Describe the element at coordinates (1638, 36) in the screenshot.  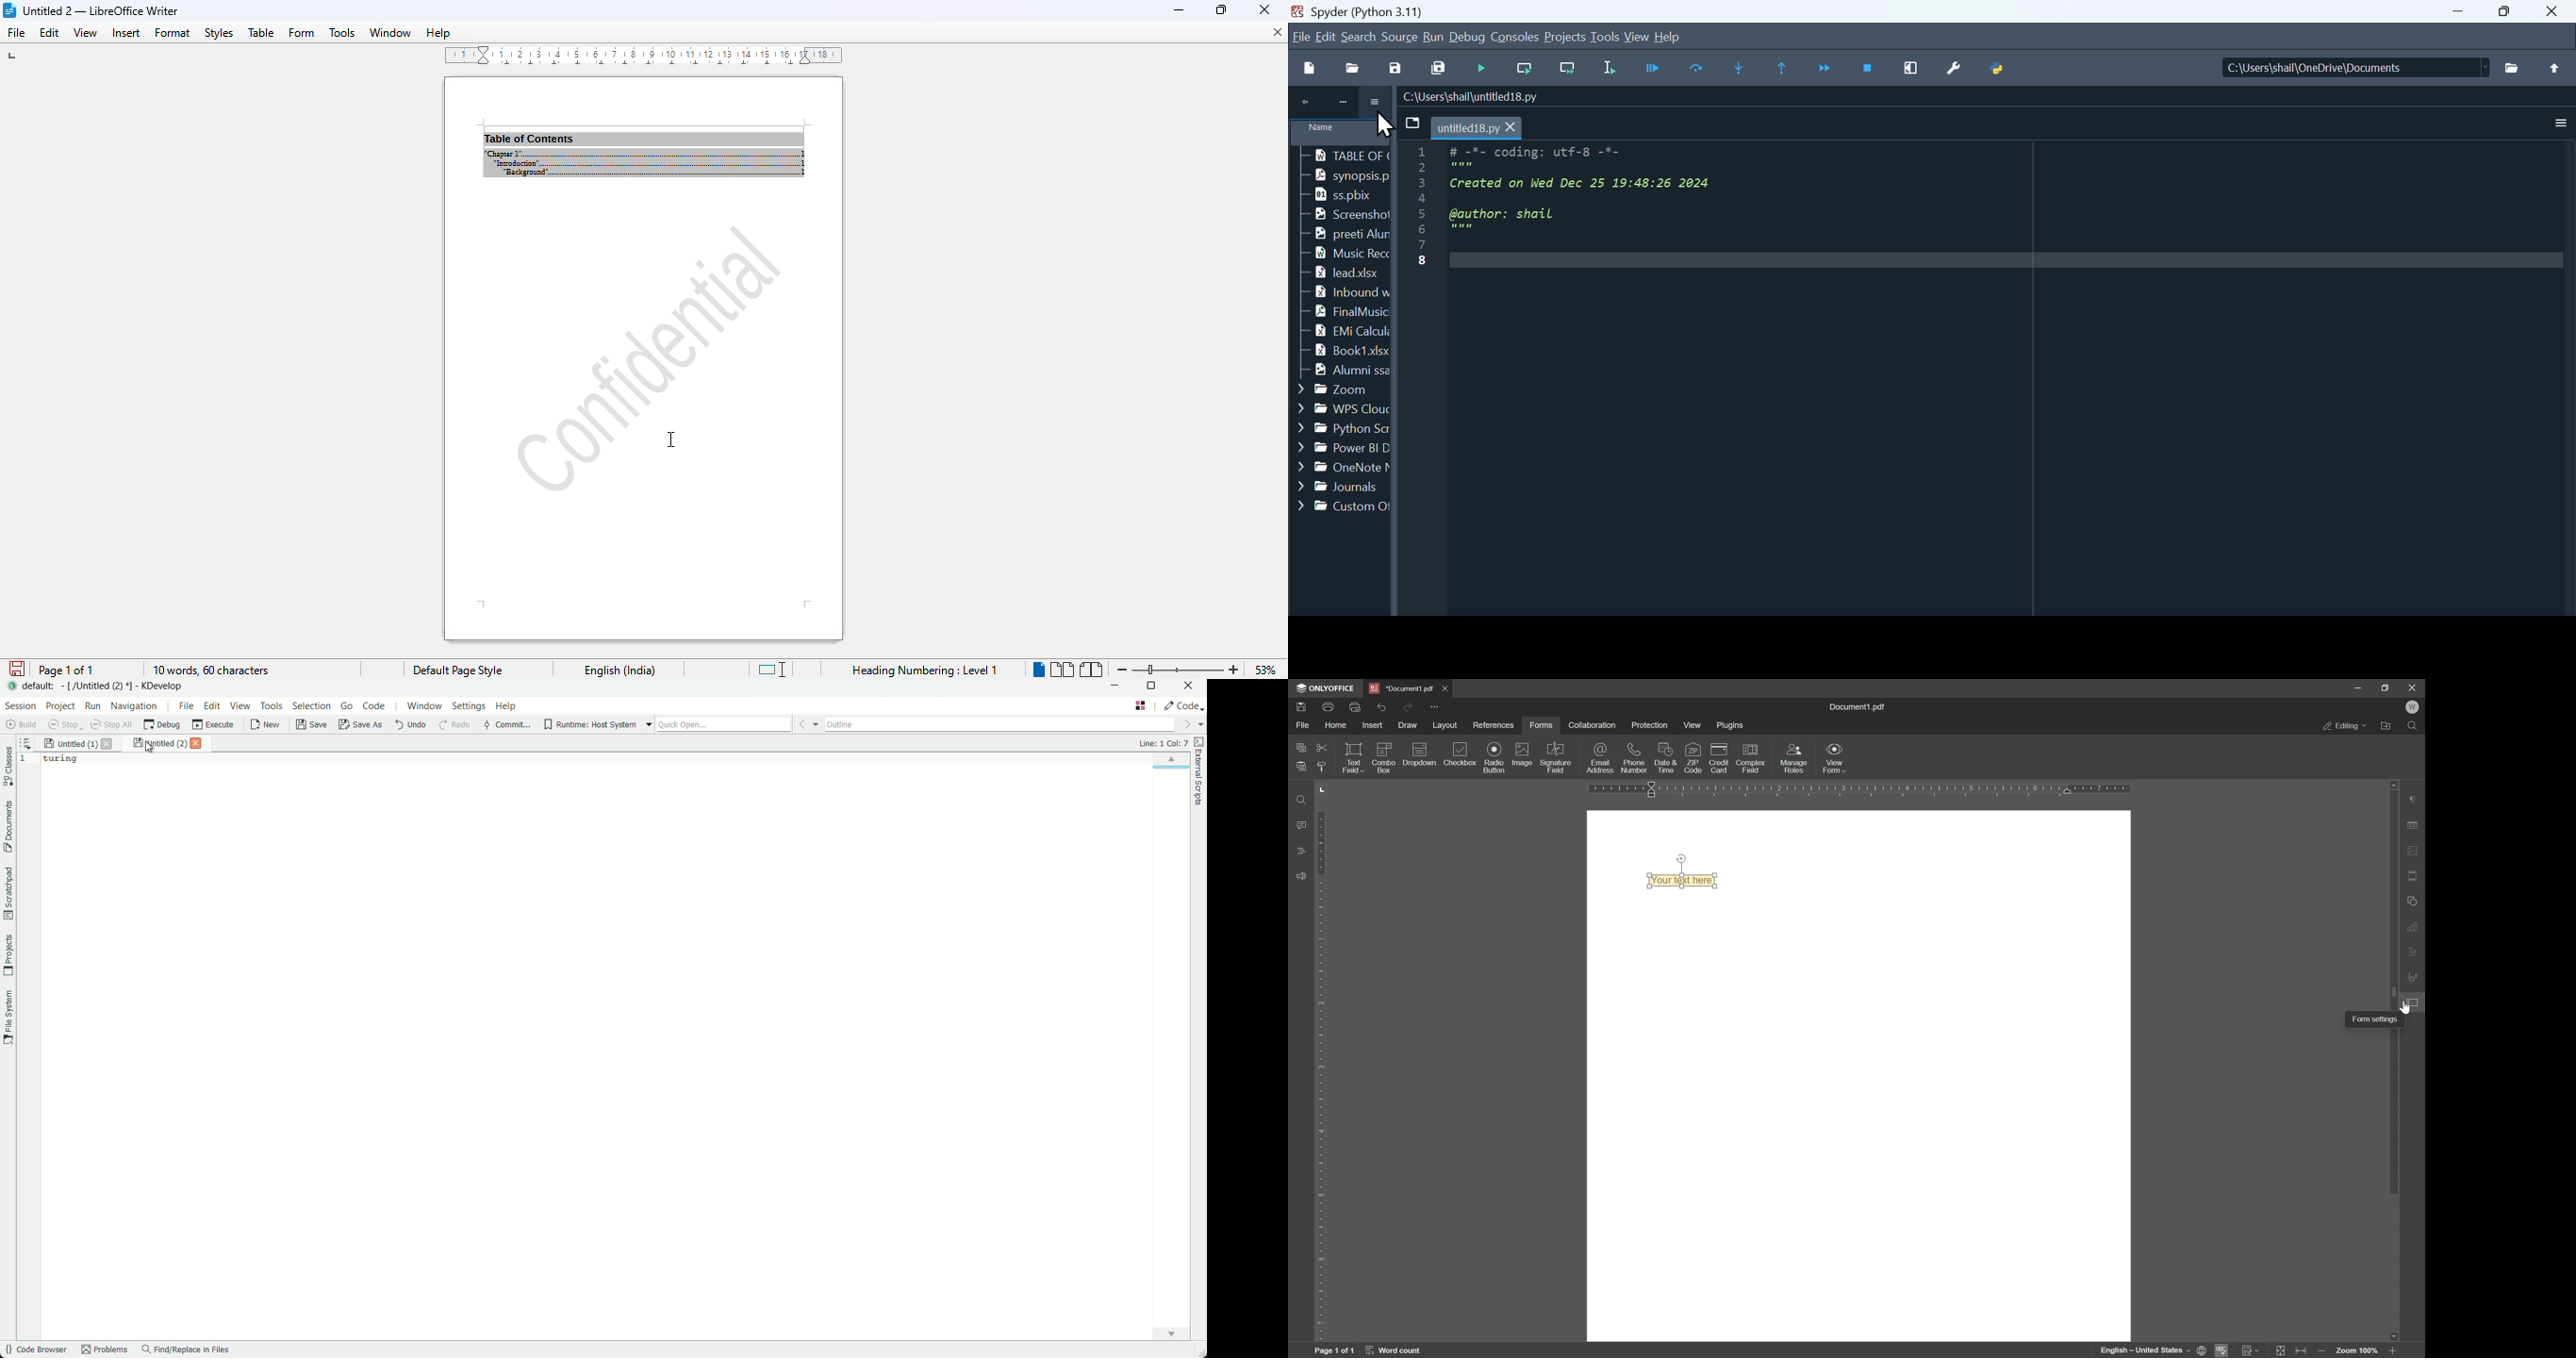
I see `View` at that location.